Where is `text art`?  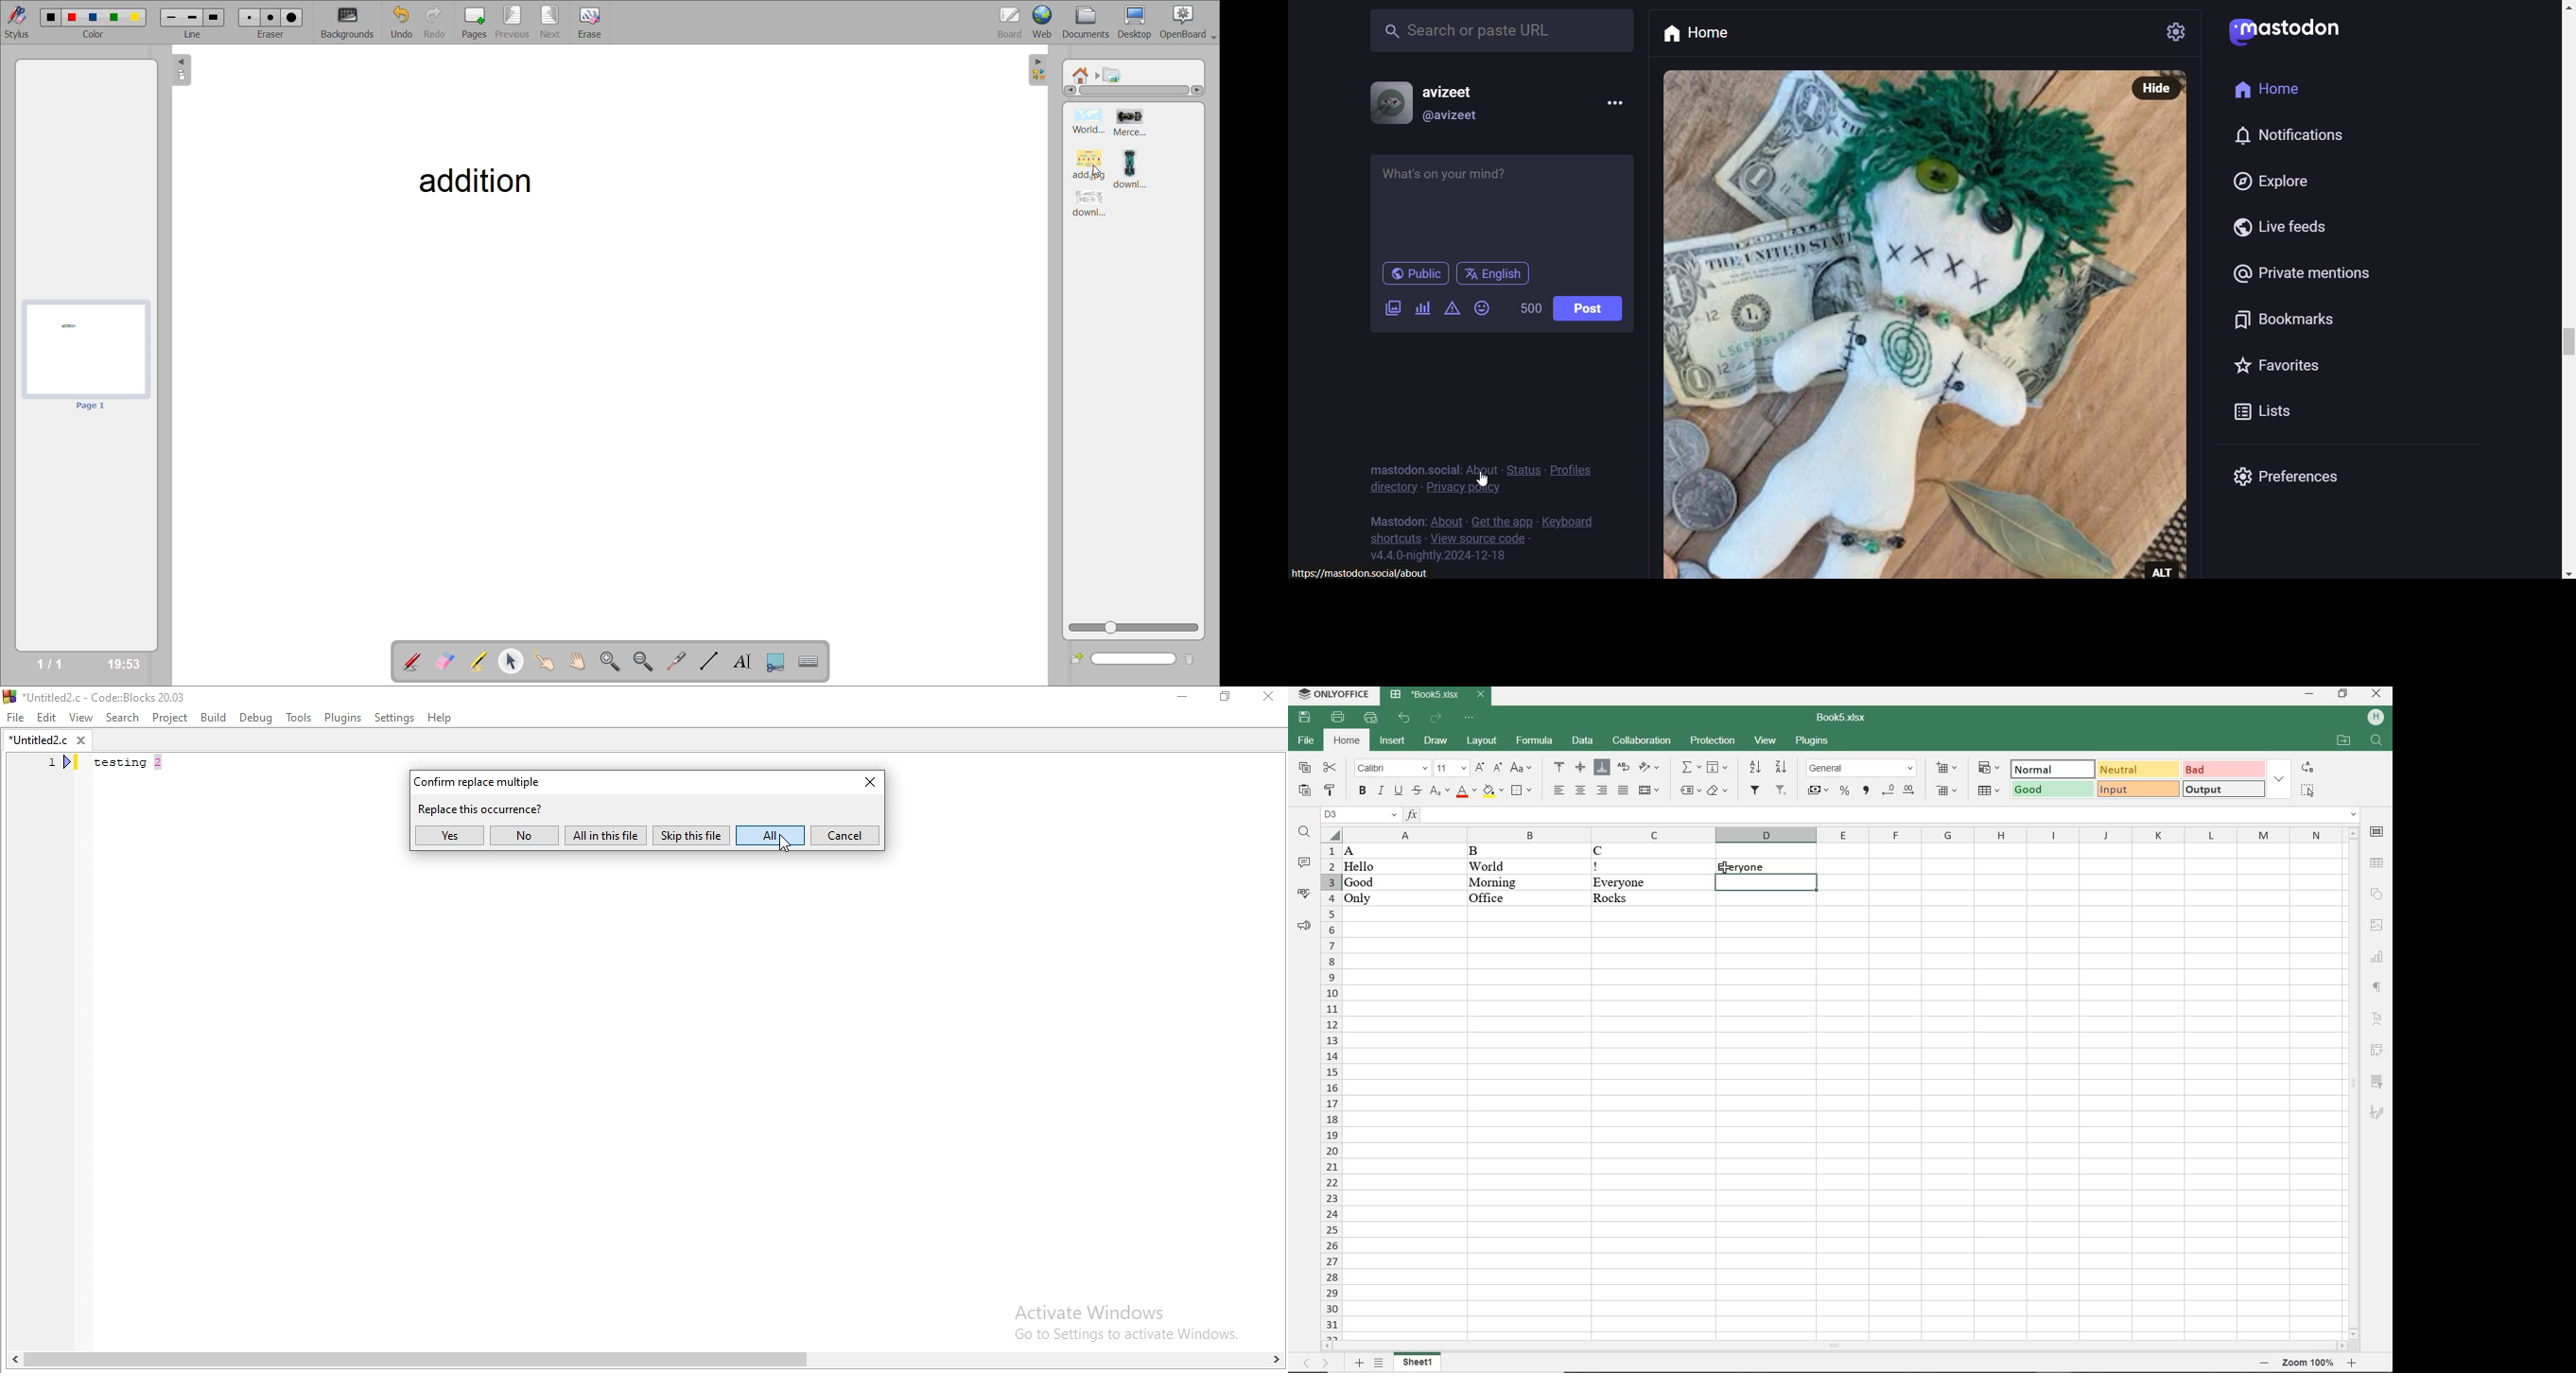
text art is located at coordinates (2377, 1018).